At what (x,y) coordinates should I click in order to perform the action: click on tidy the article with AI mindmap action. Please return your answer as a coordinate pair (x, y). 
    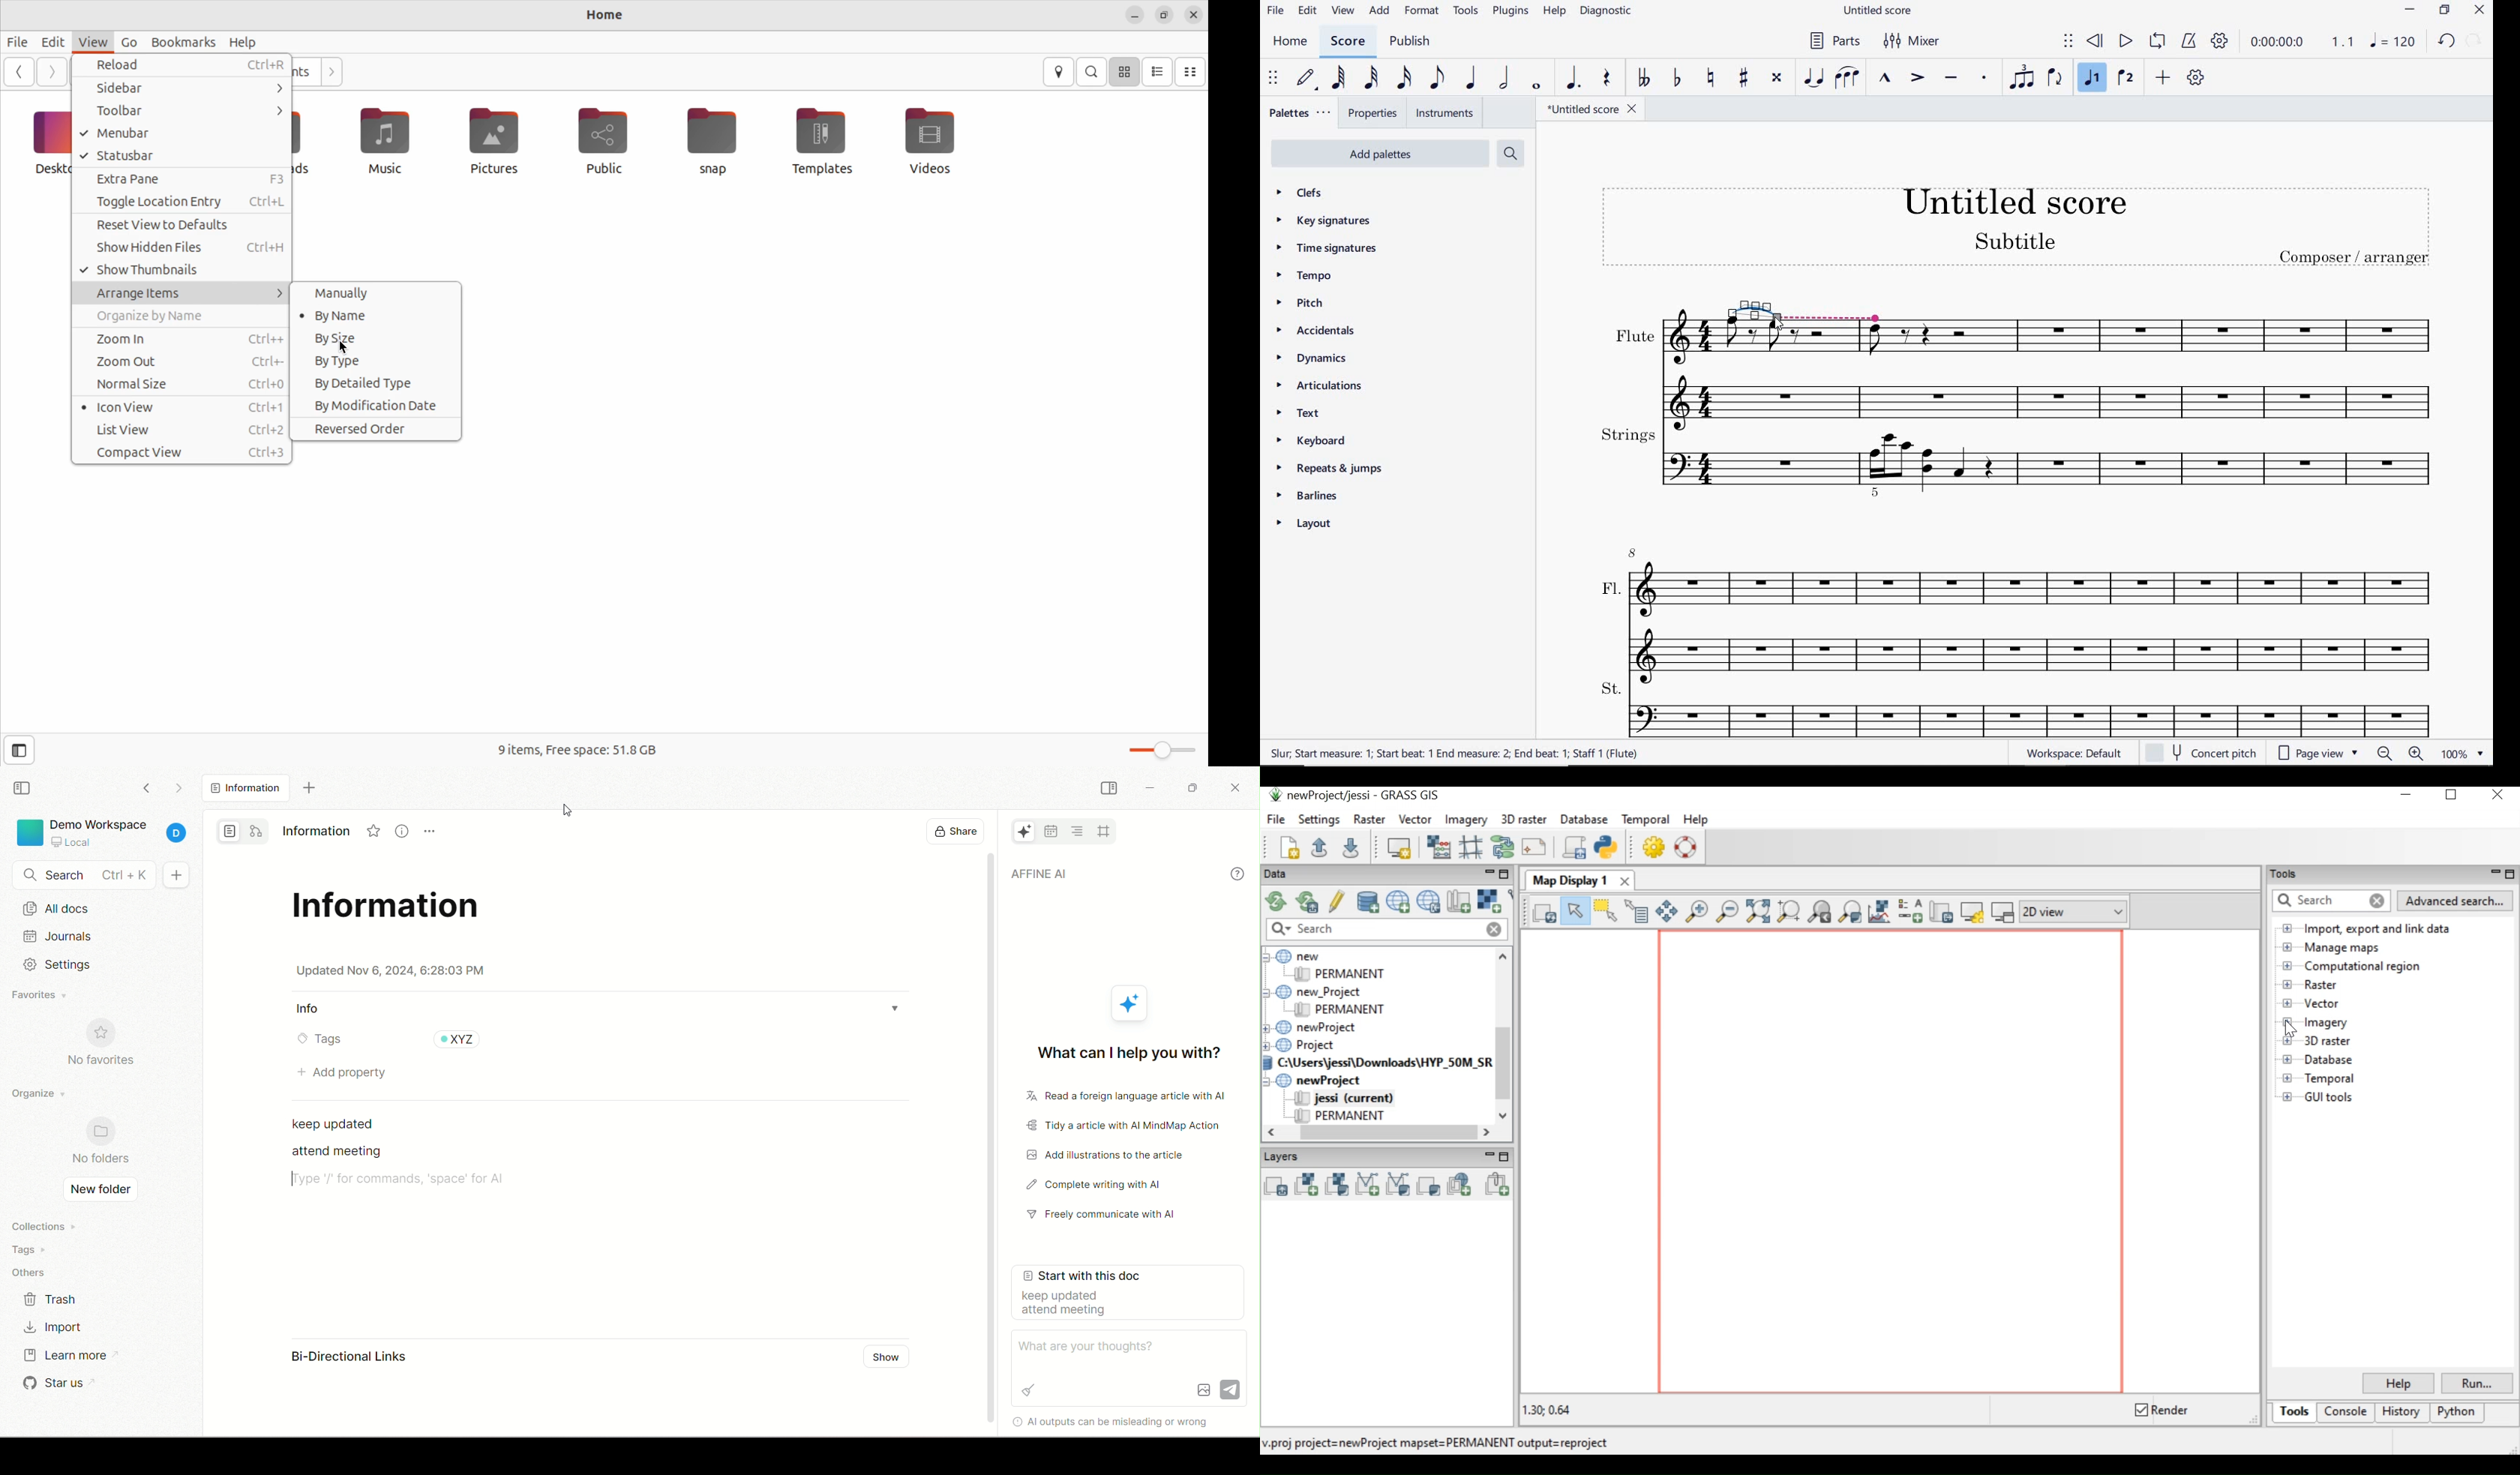
    Looking at the image, I should click on (1125, 1127).